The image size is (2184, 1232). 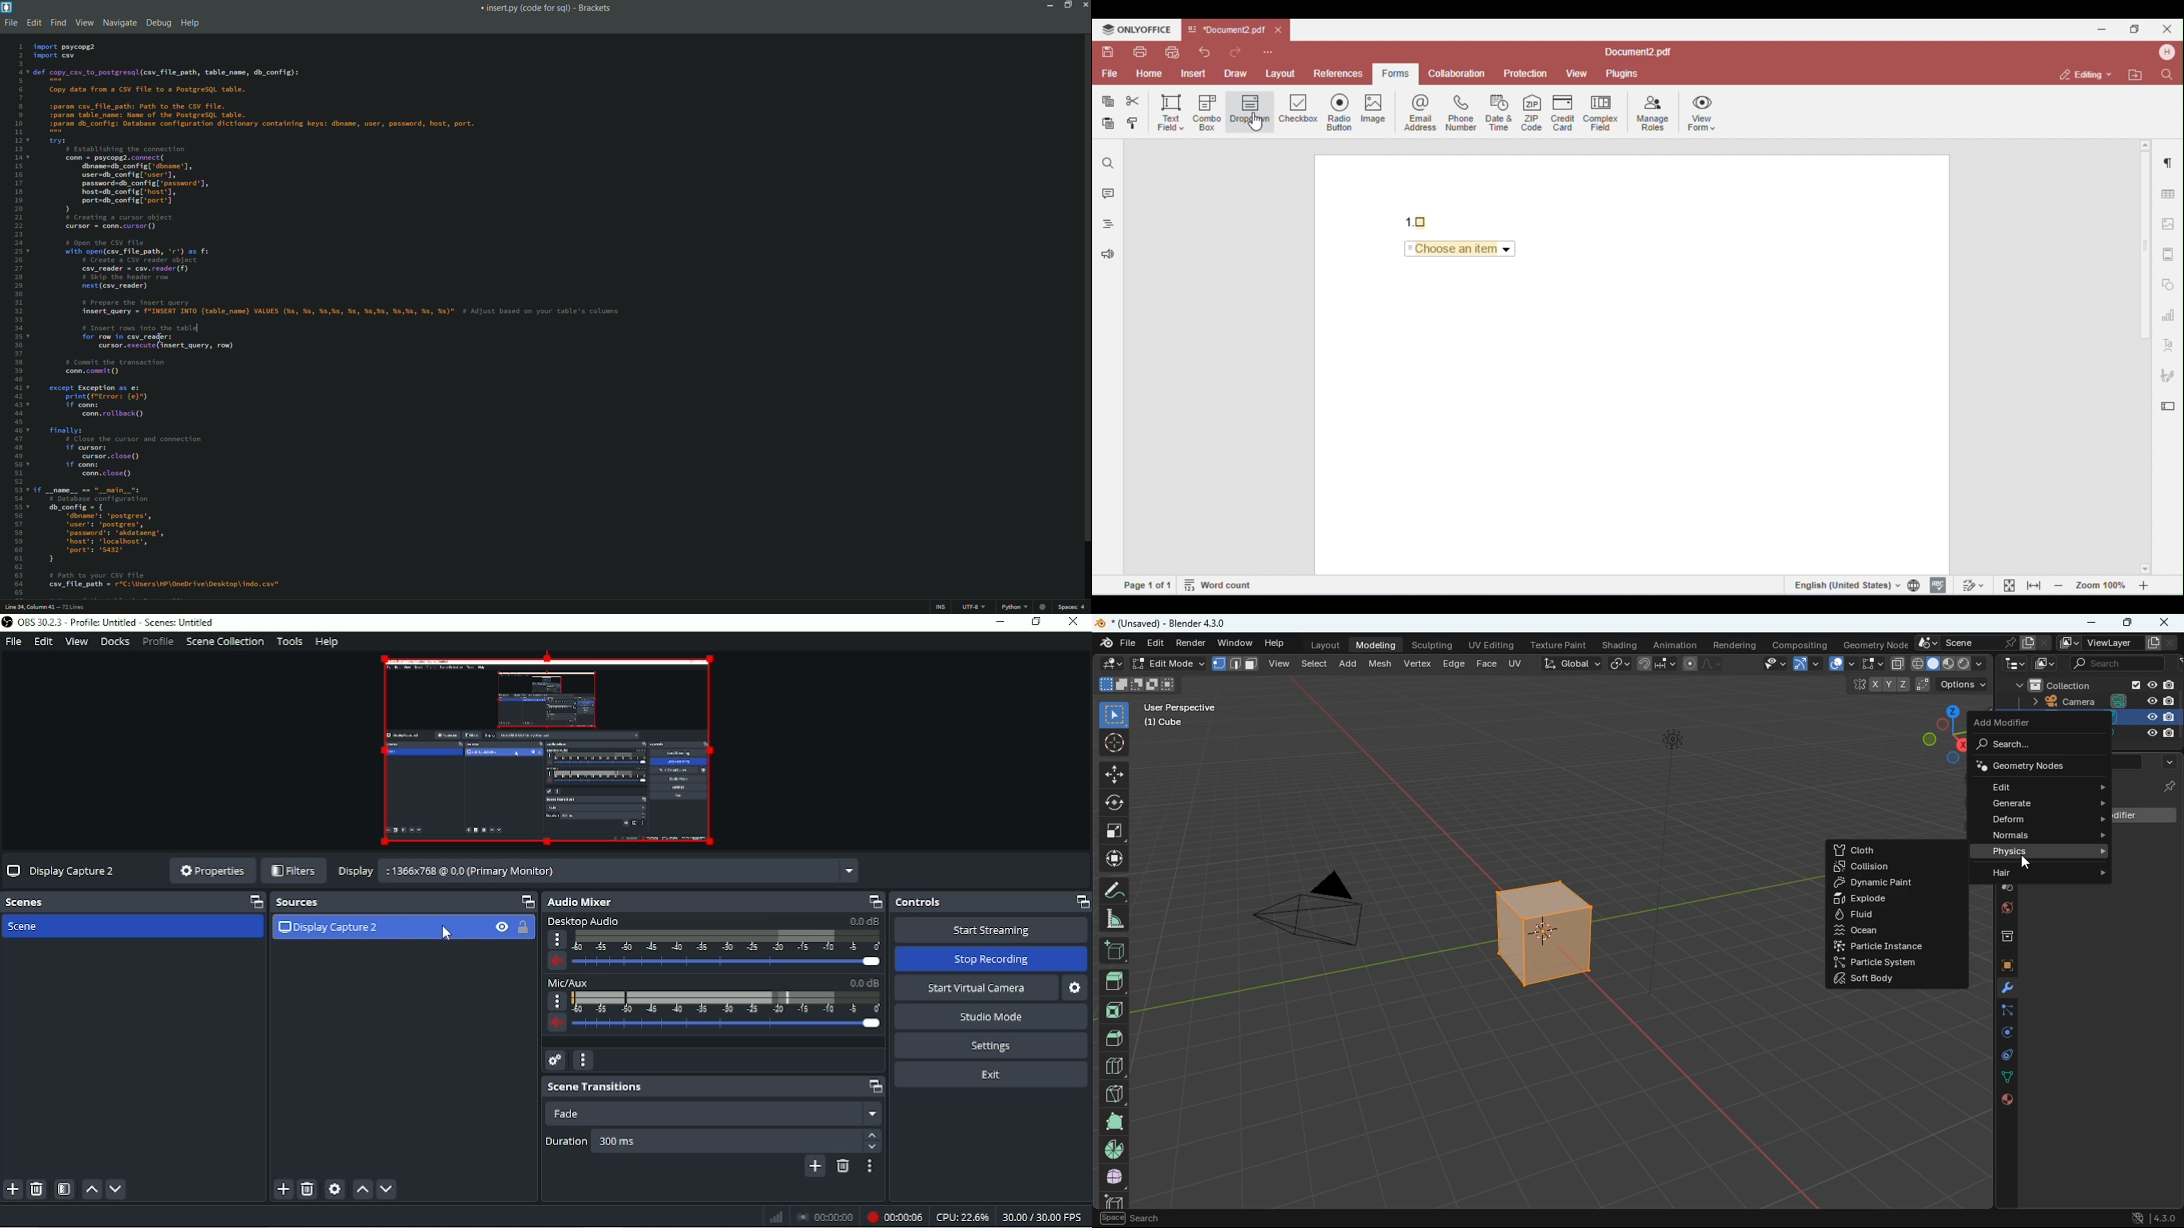 What do you see at coordinates (1114, 859) in the screenshot?
I see `move` at bounding box center [1114, 859].